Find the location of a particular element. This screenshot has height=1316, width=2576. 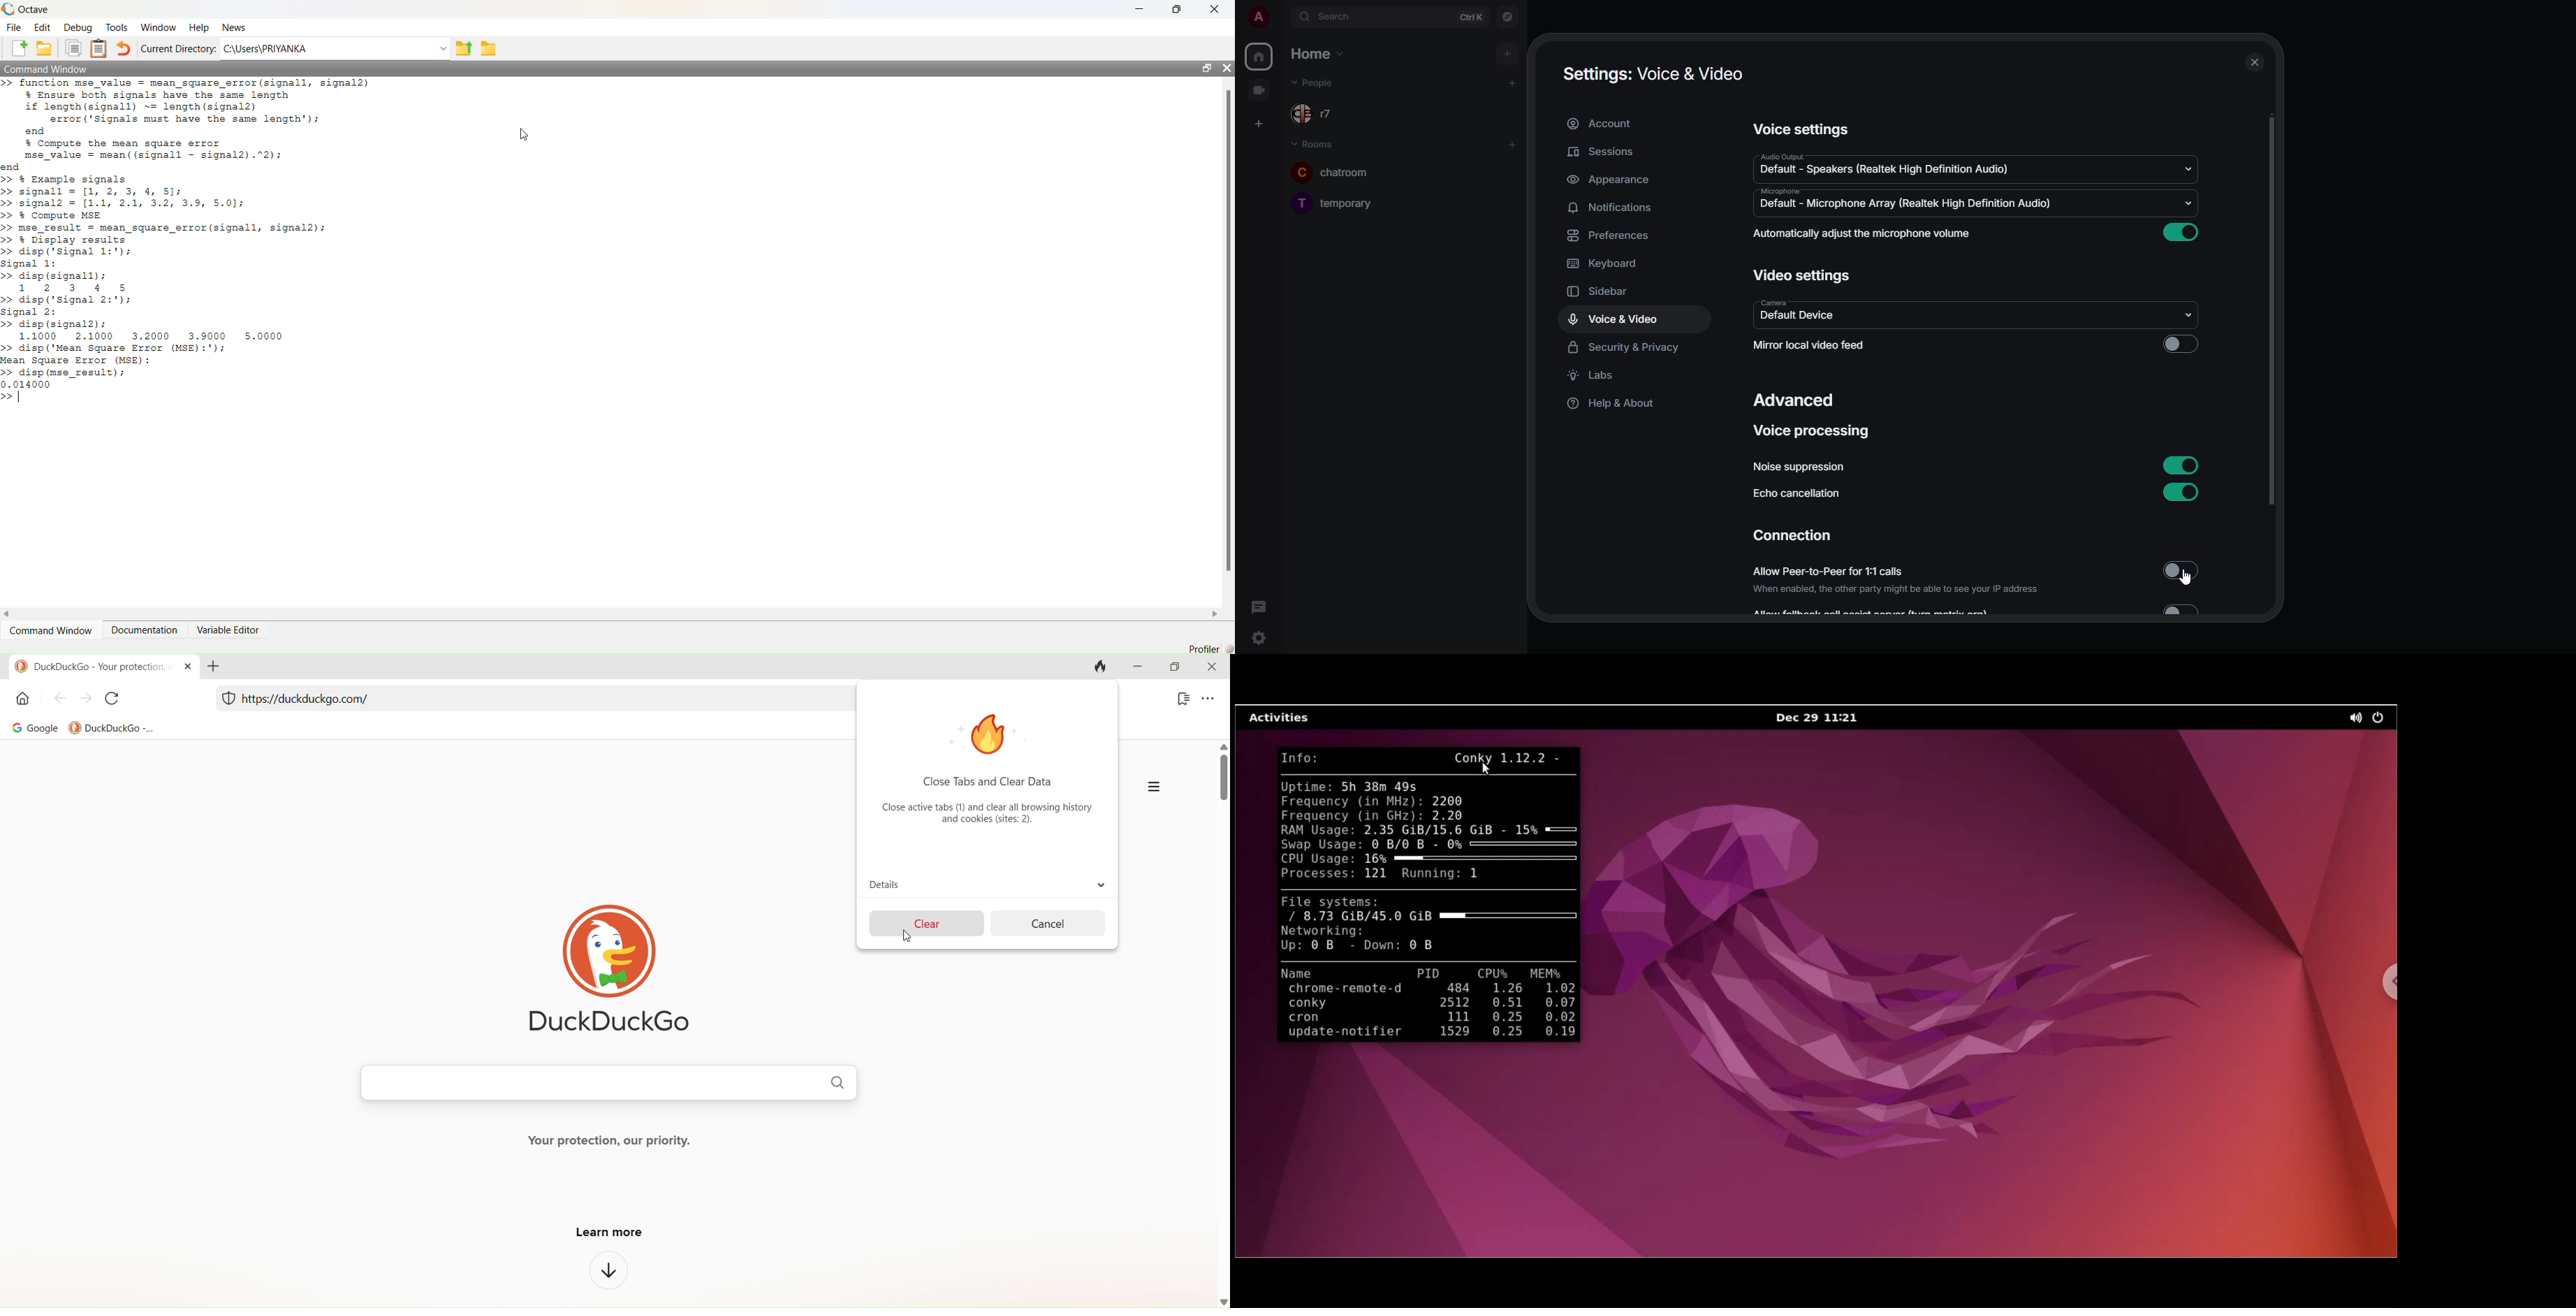

Profiler is located at coordinates (1211, 648).